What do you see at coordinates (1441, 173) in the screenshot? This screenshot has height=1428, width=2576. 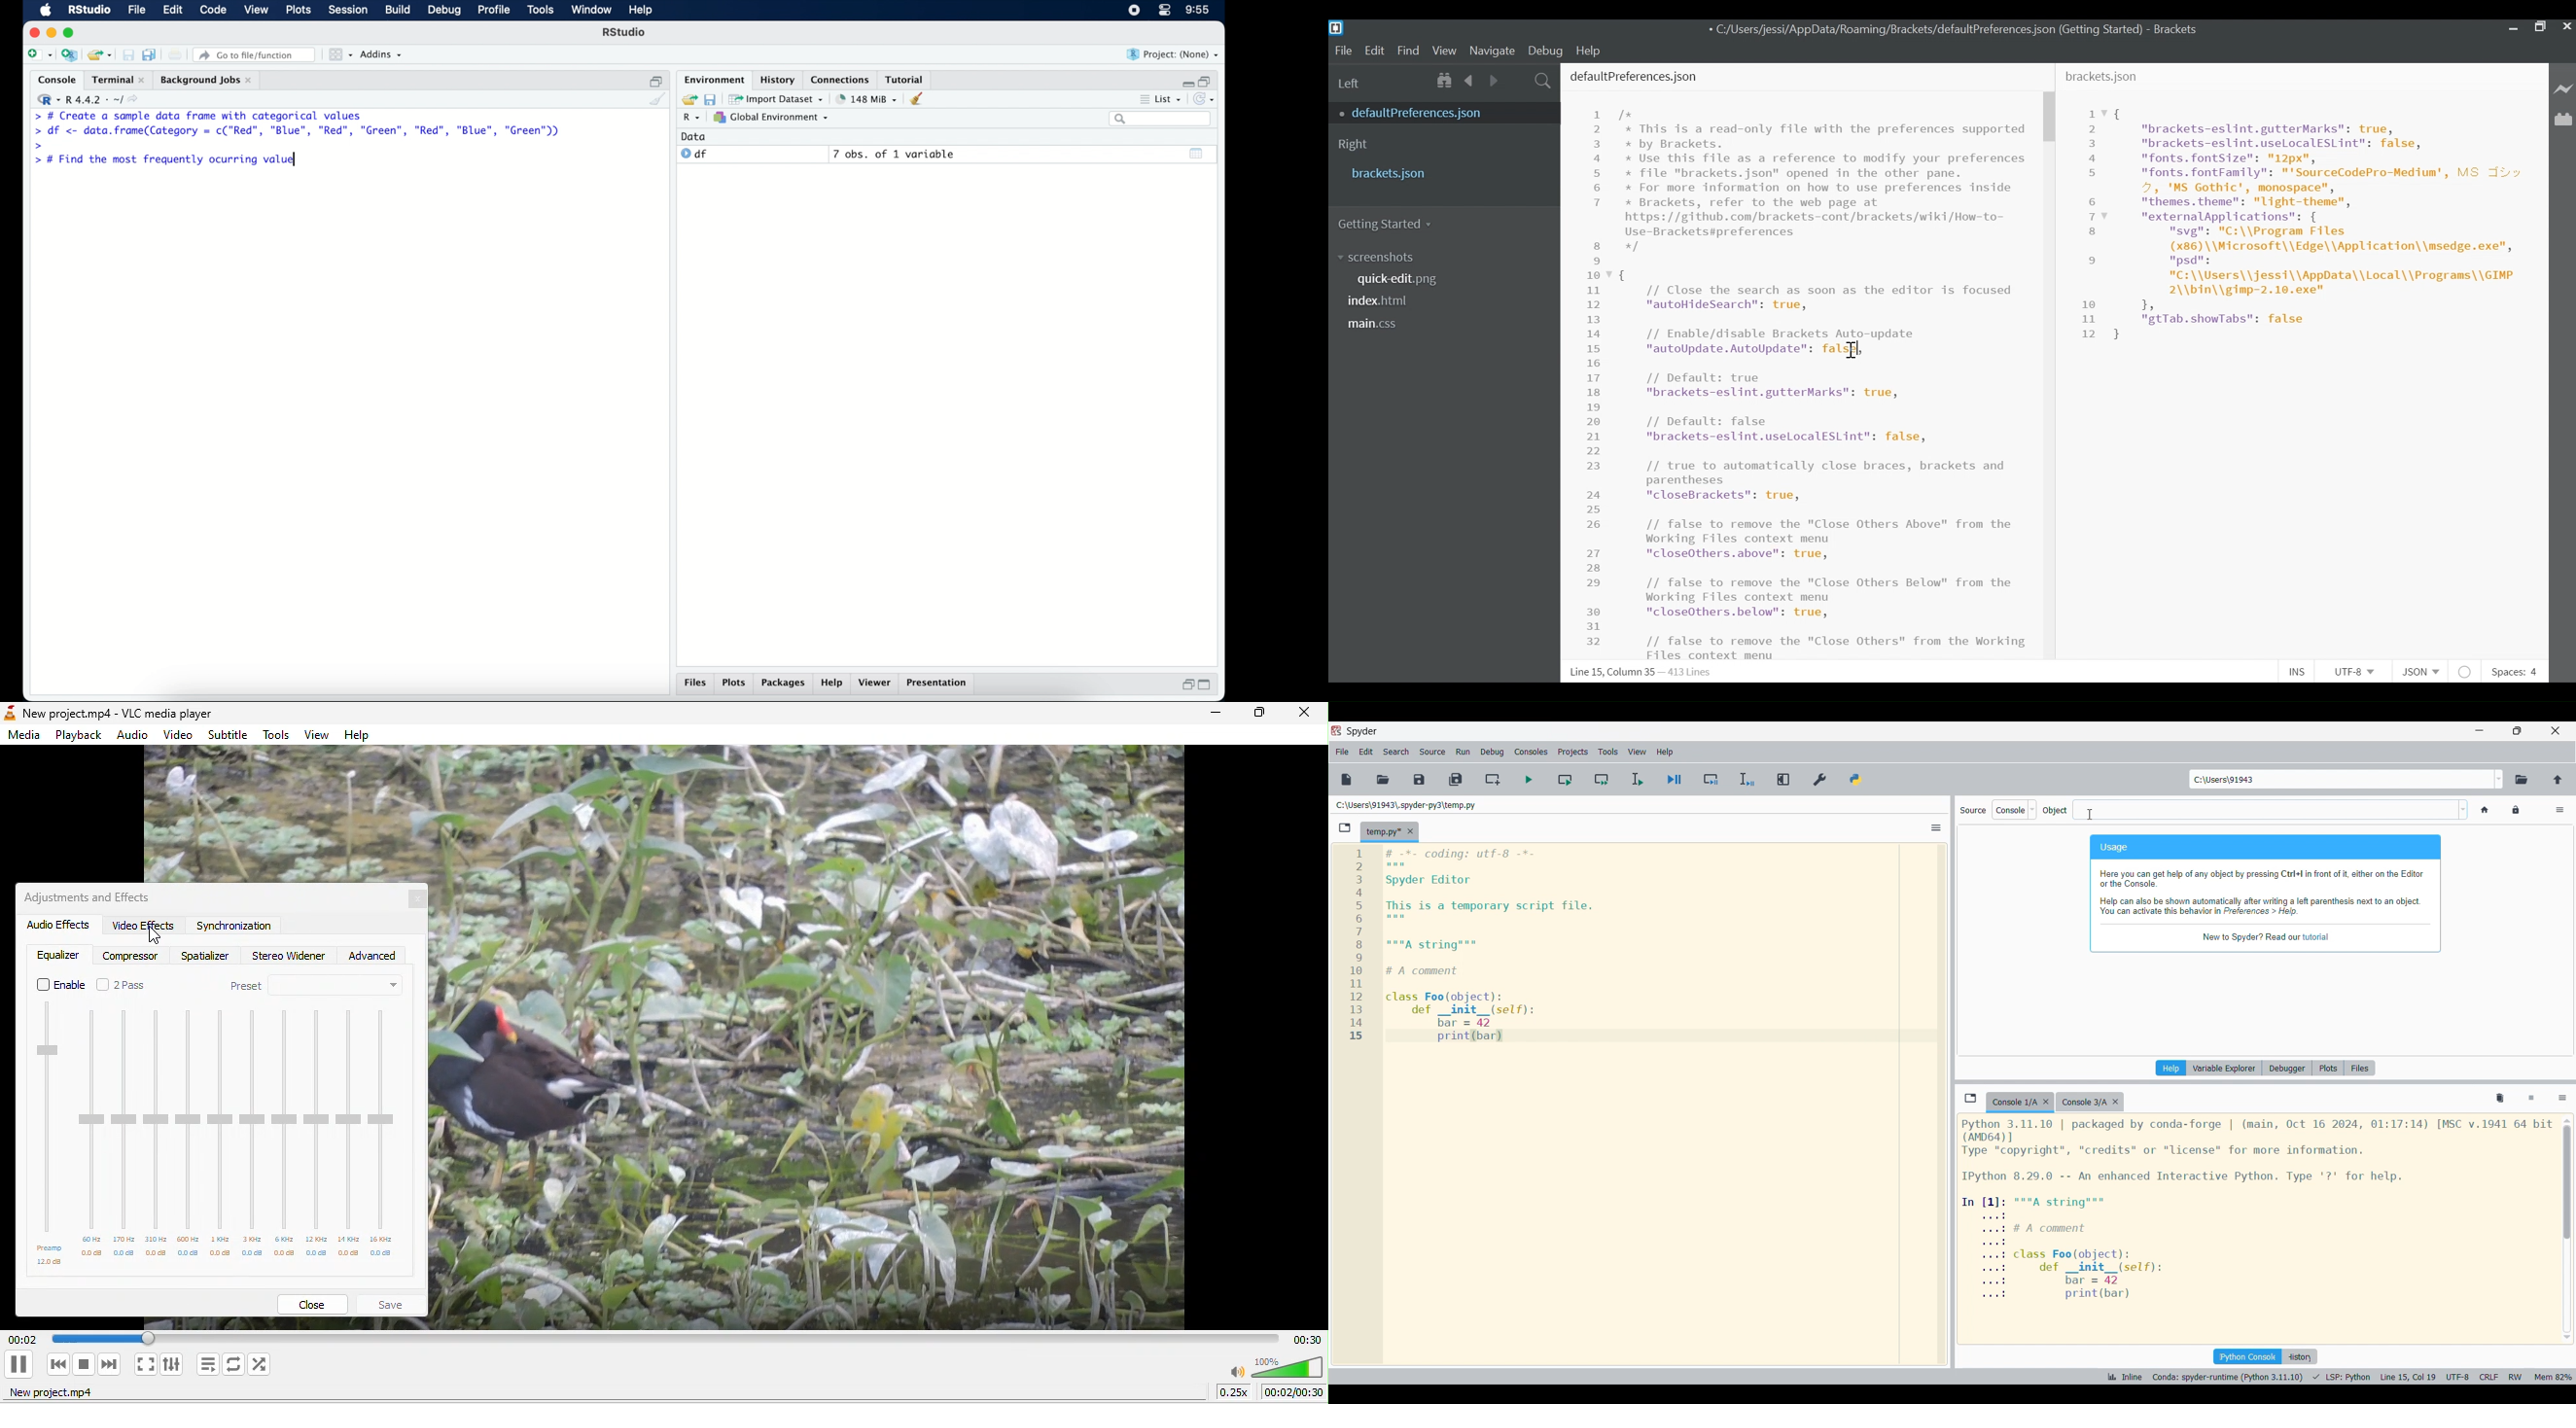 I see `brackets.json` at bounding box center [1441, 173].